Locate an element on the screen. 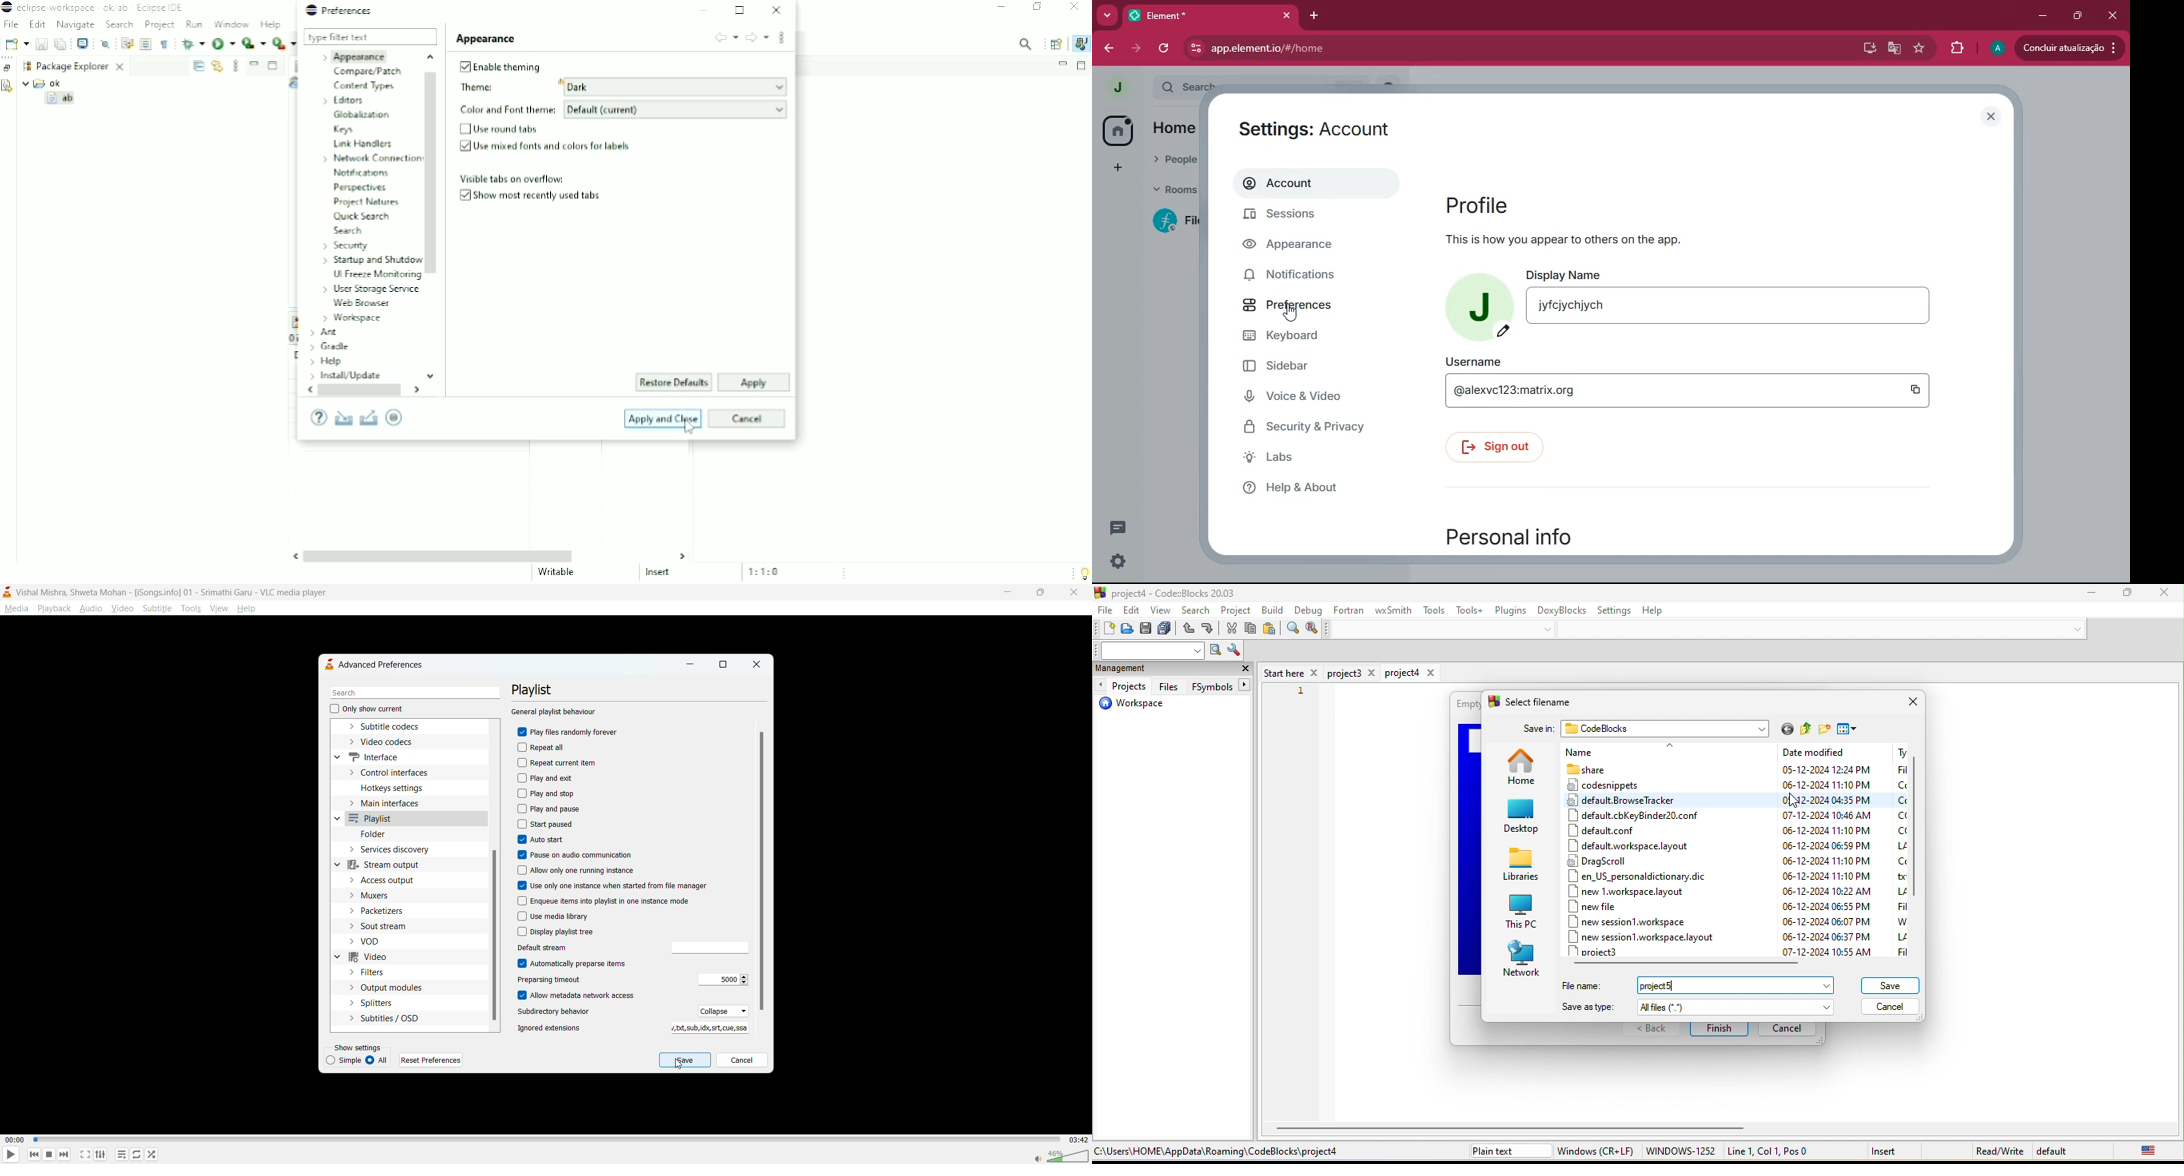 This screenshot has width=2184, height=1176. 1 is located at coordinates (1301, 691).